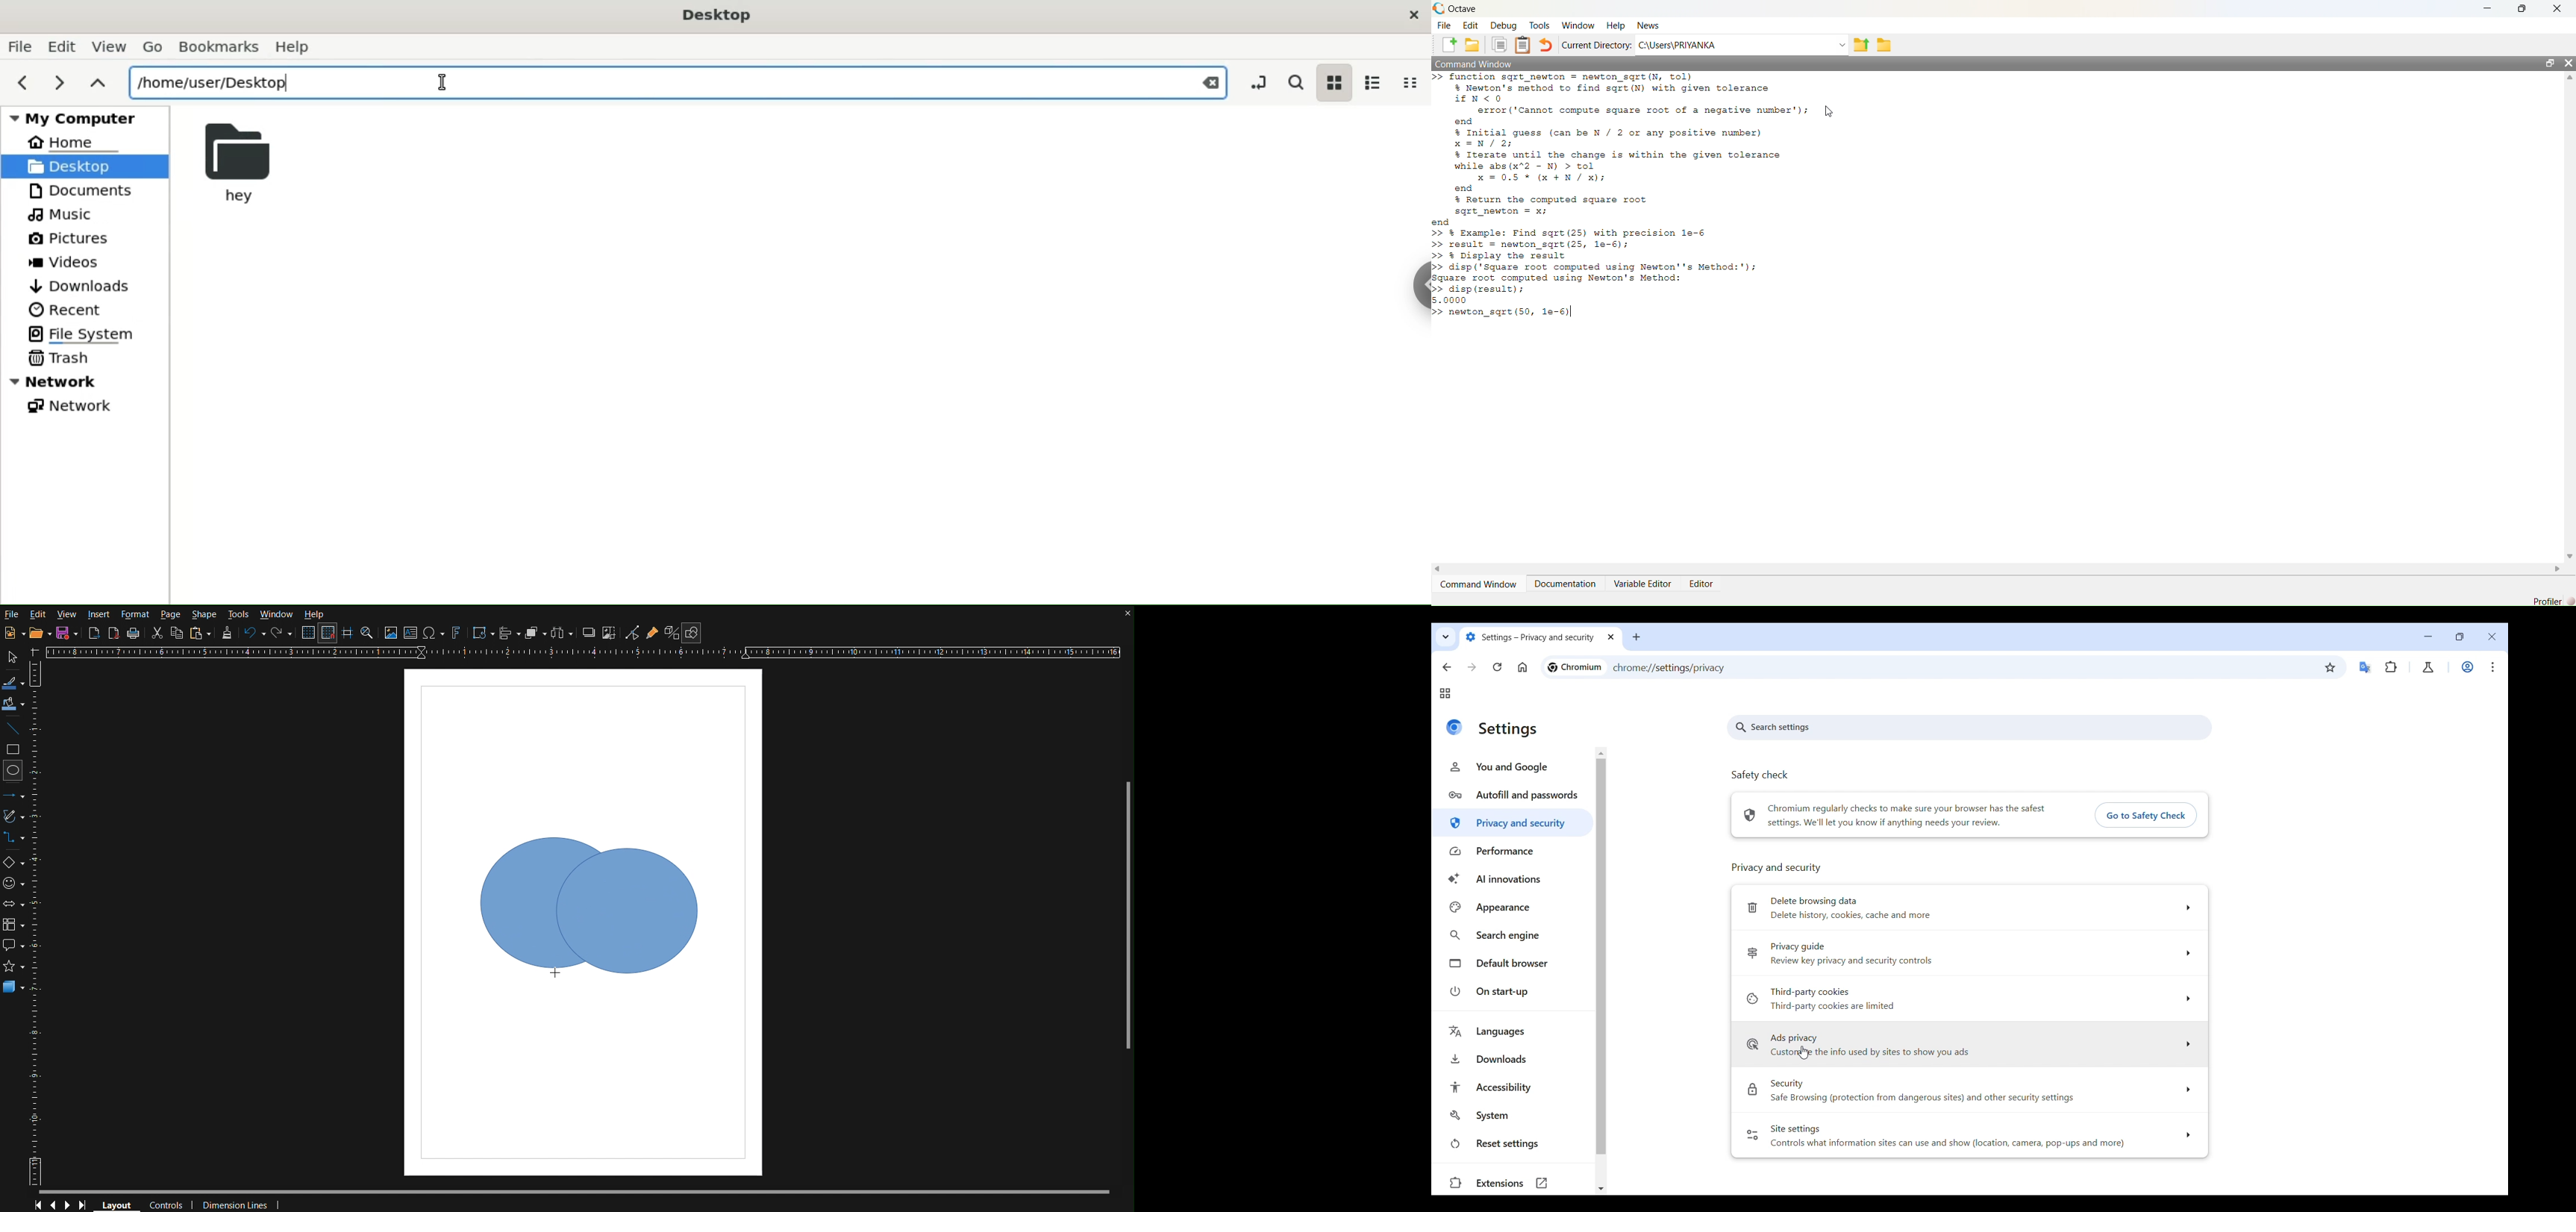  I want to click on Go to homepage, so click(1523, 667).